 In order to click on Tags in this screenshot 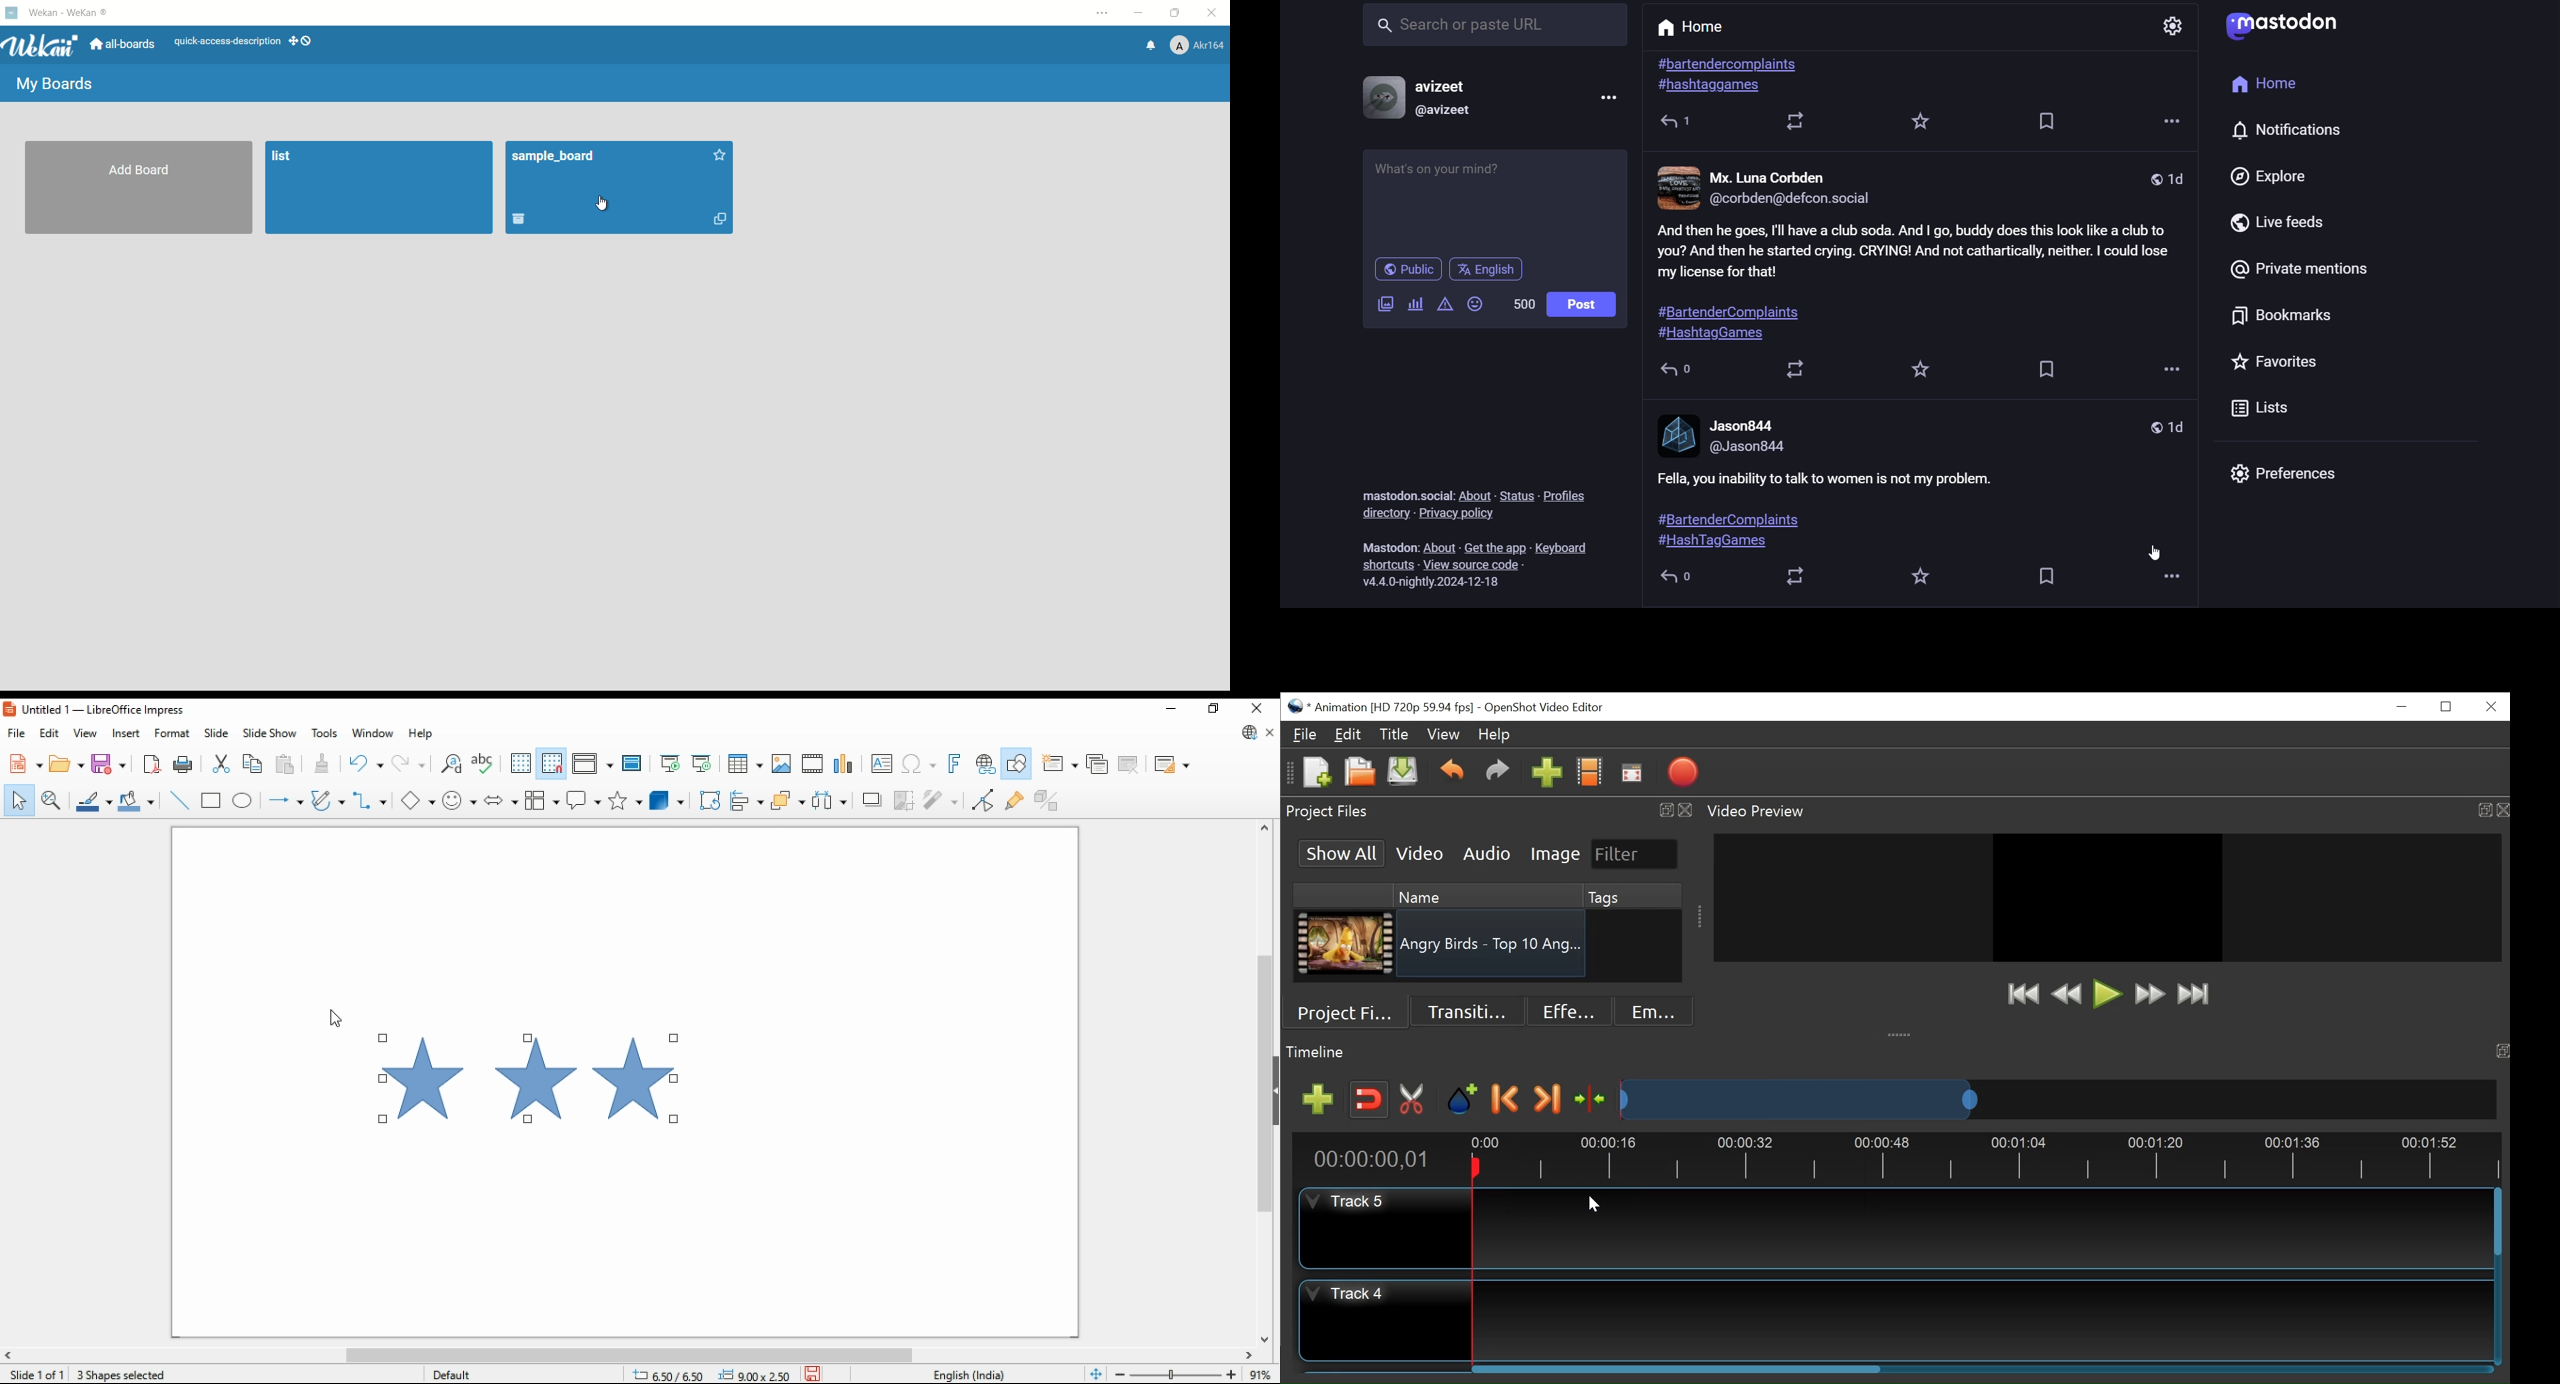, I will do `click(1614, 896)`.